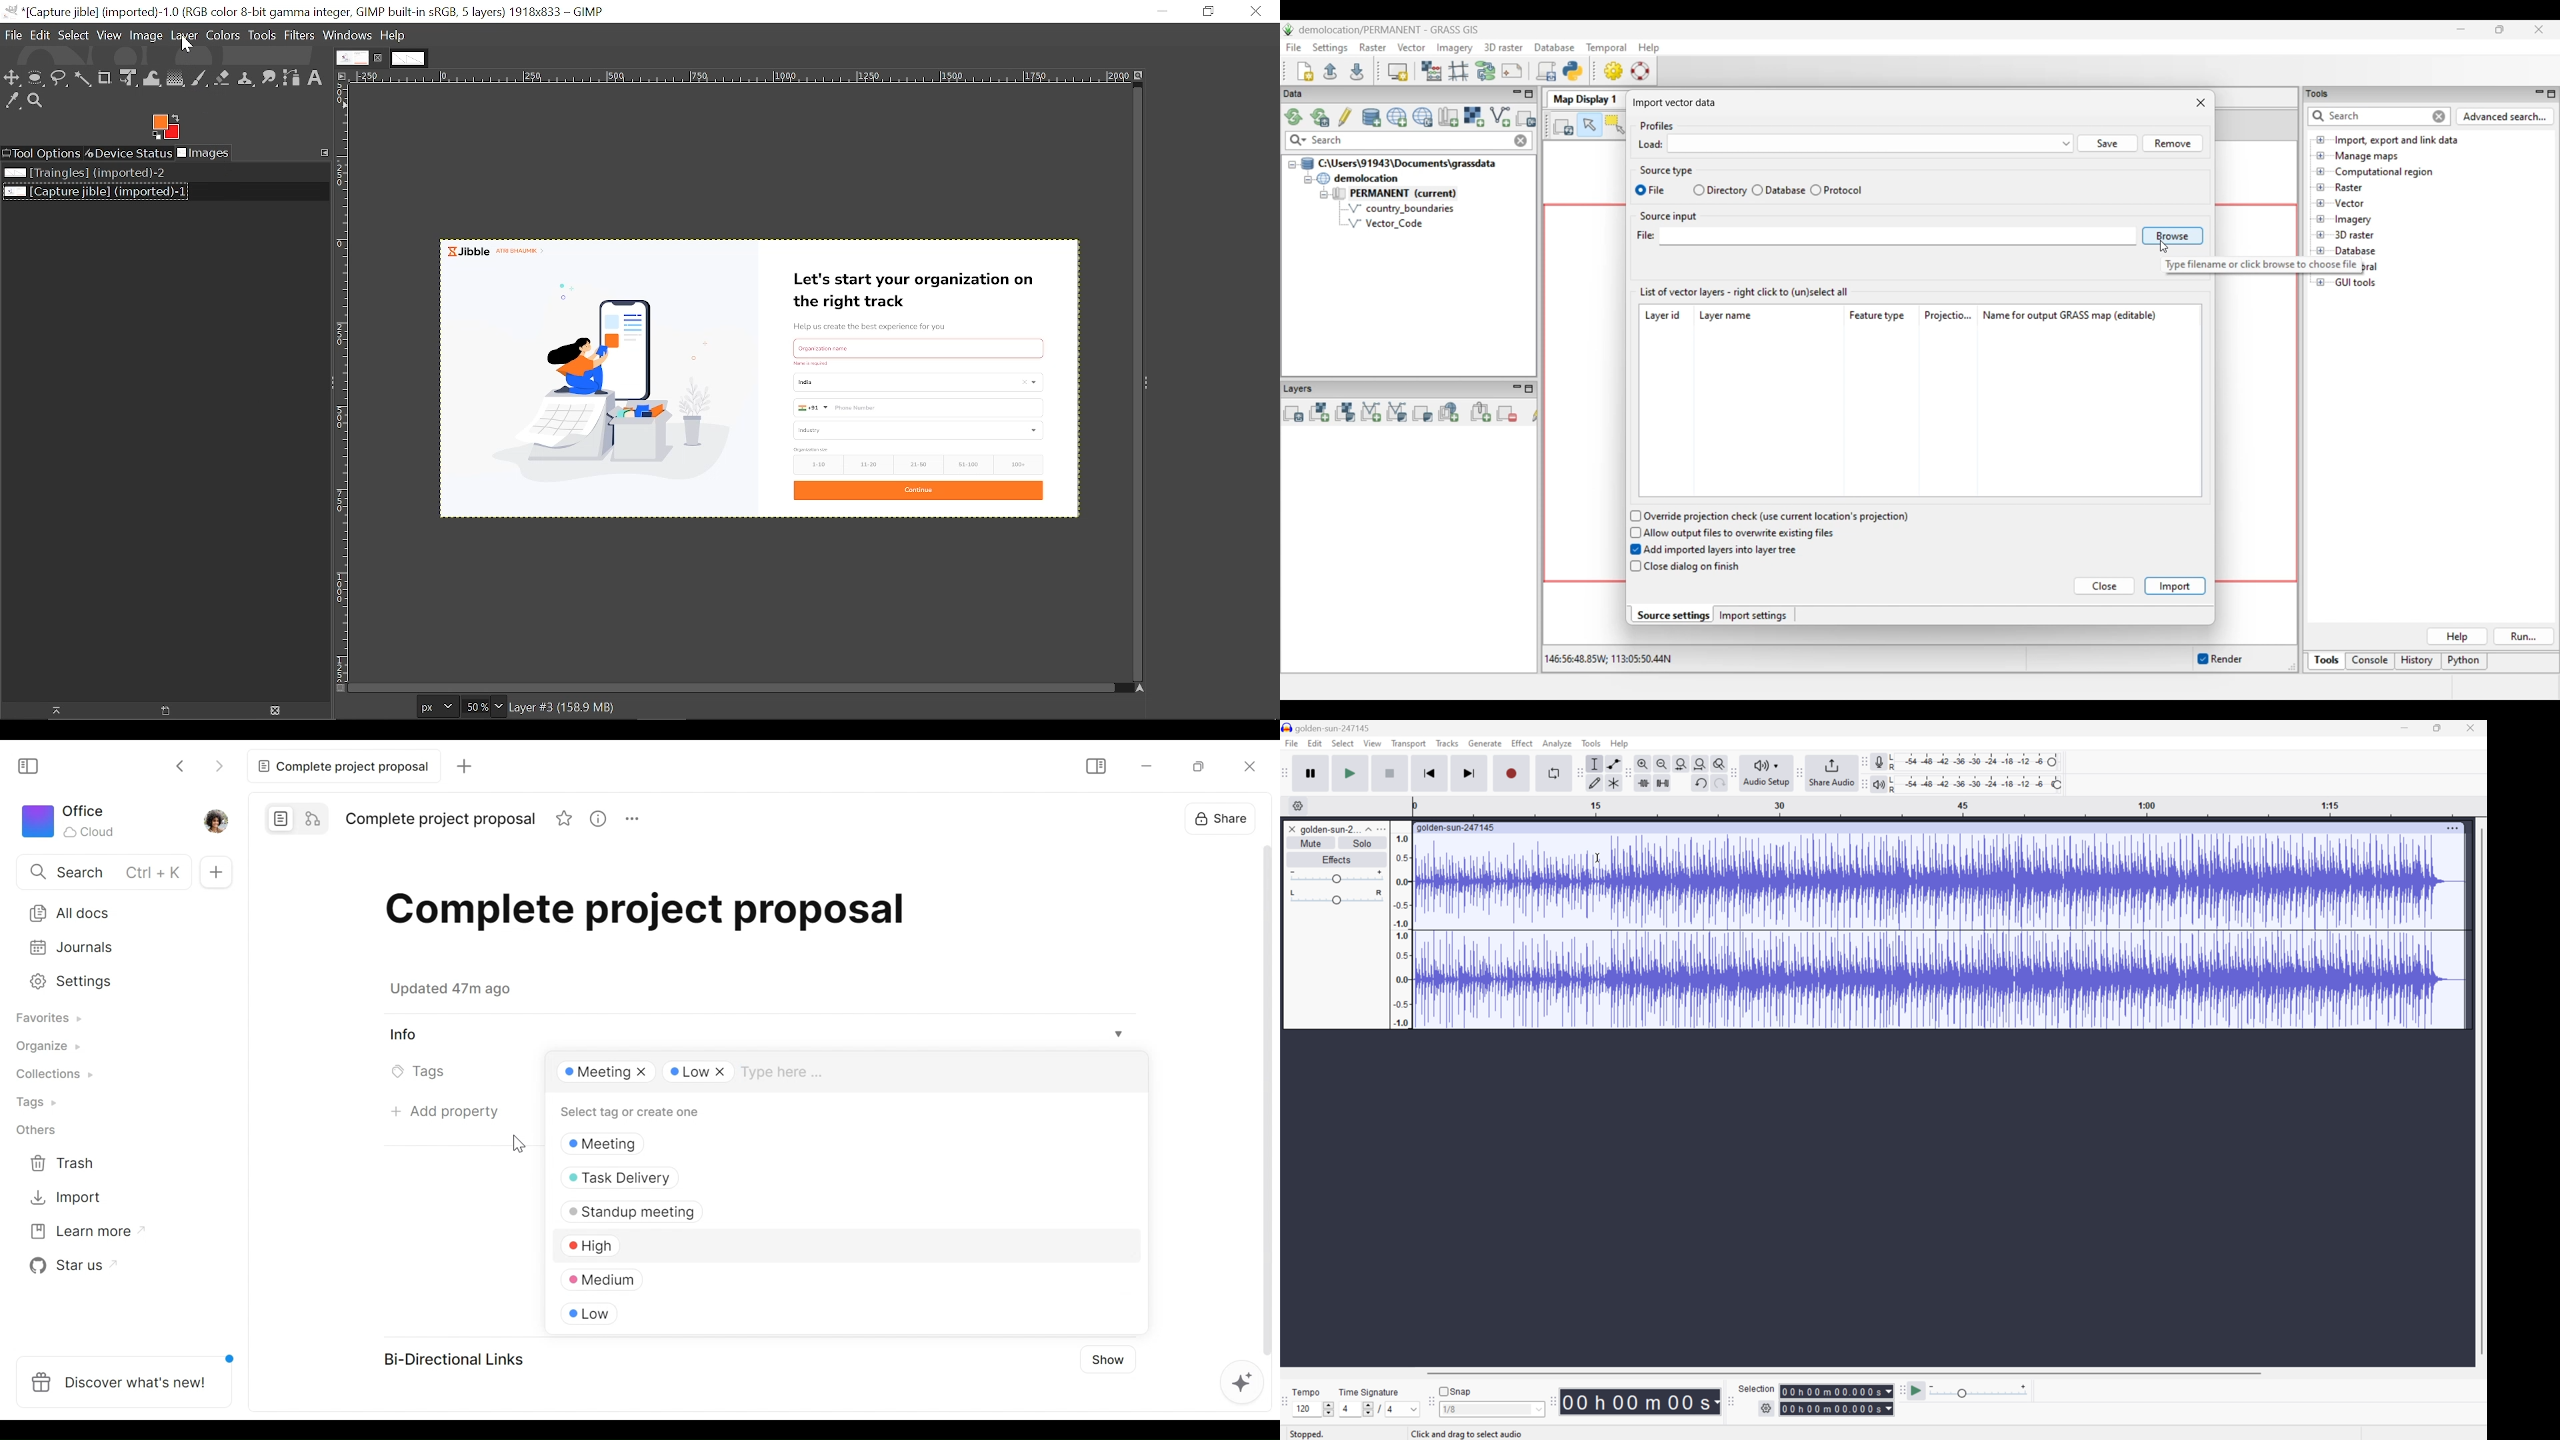  Describe the element at coordinates (2480, 1092) in the screenshot. I see `Scroll Bar` at that location.